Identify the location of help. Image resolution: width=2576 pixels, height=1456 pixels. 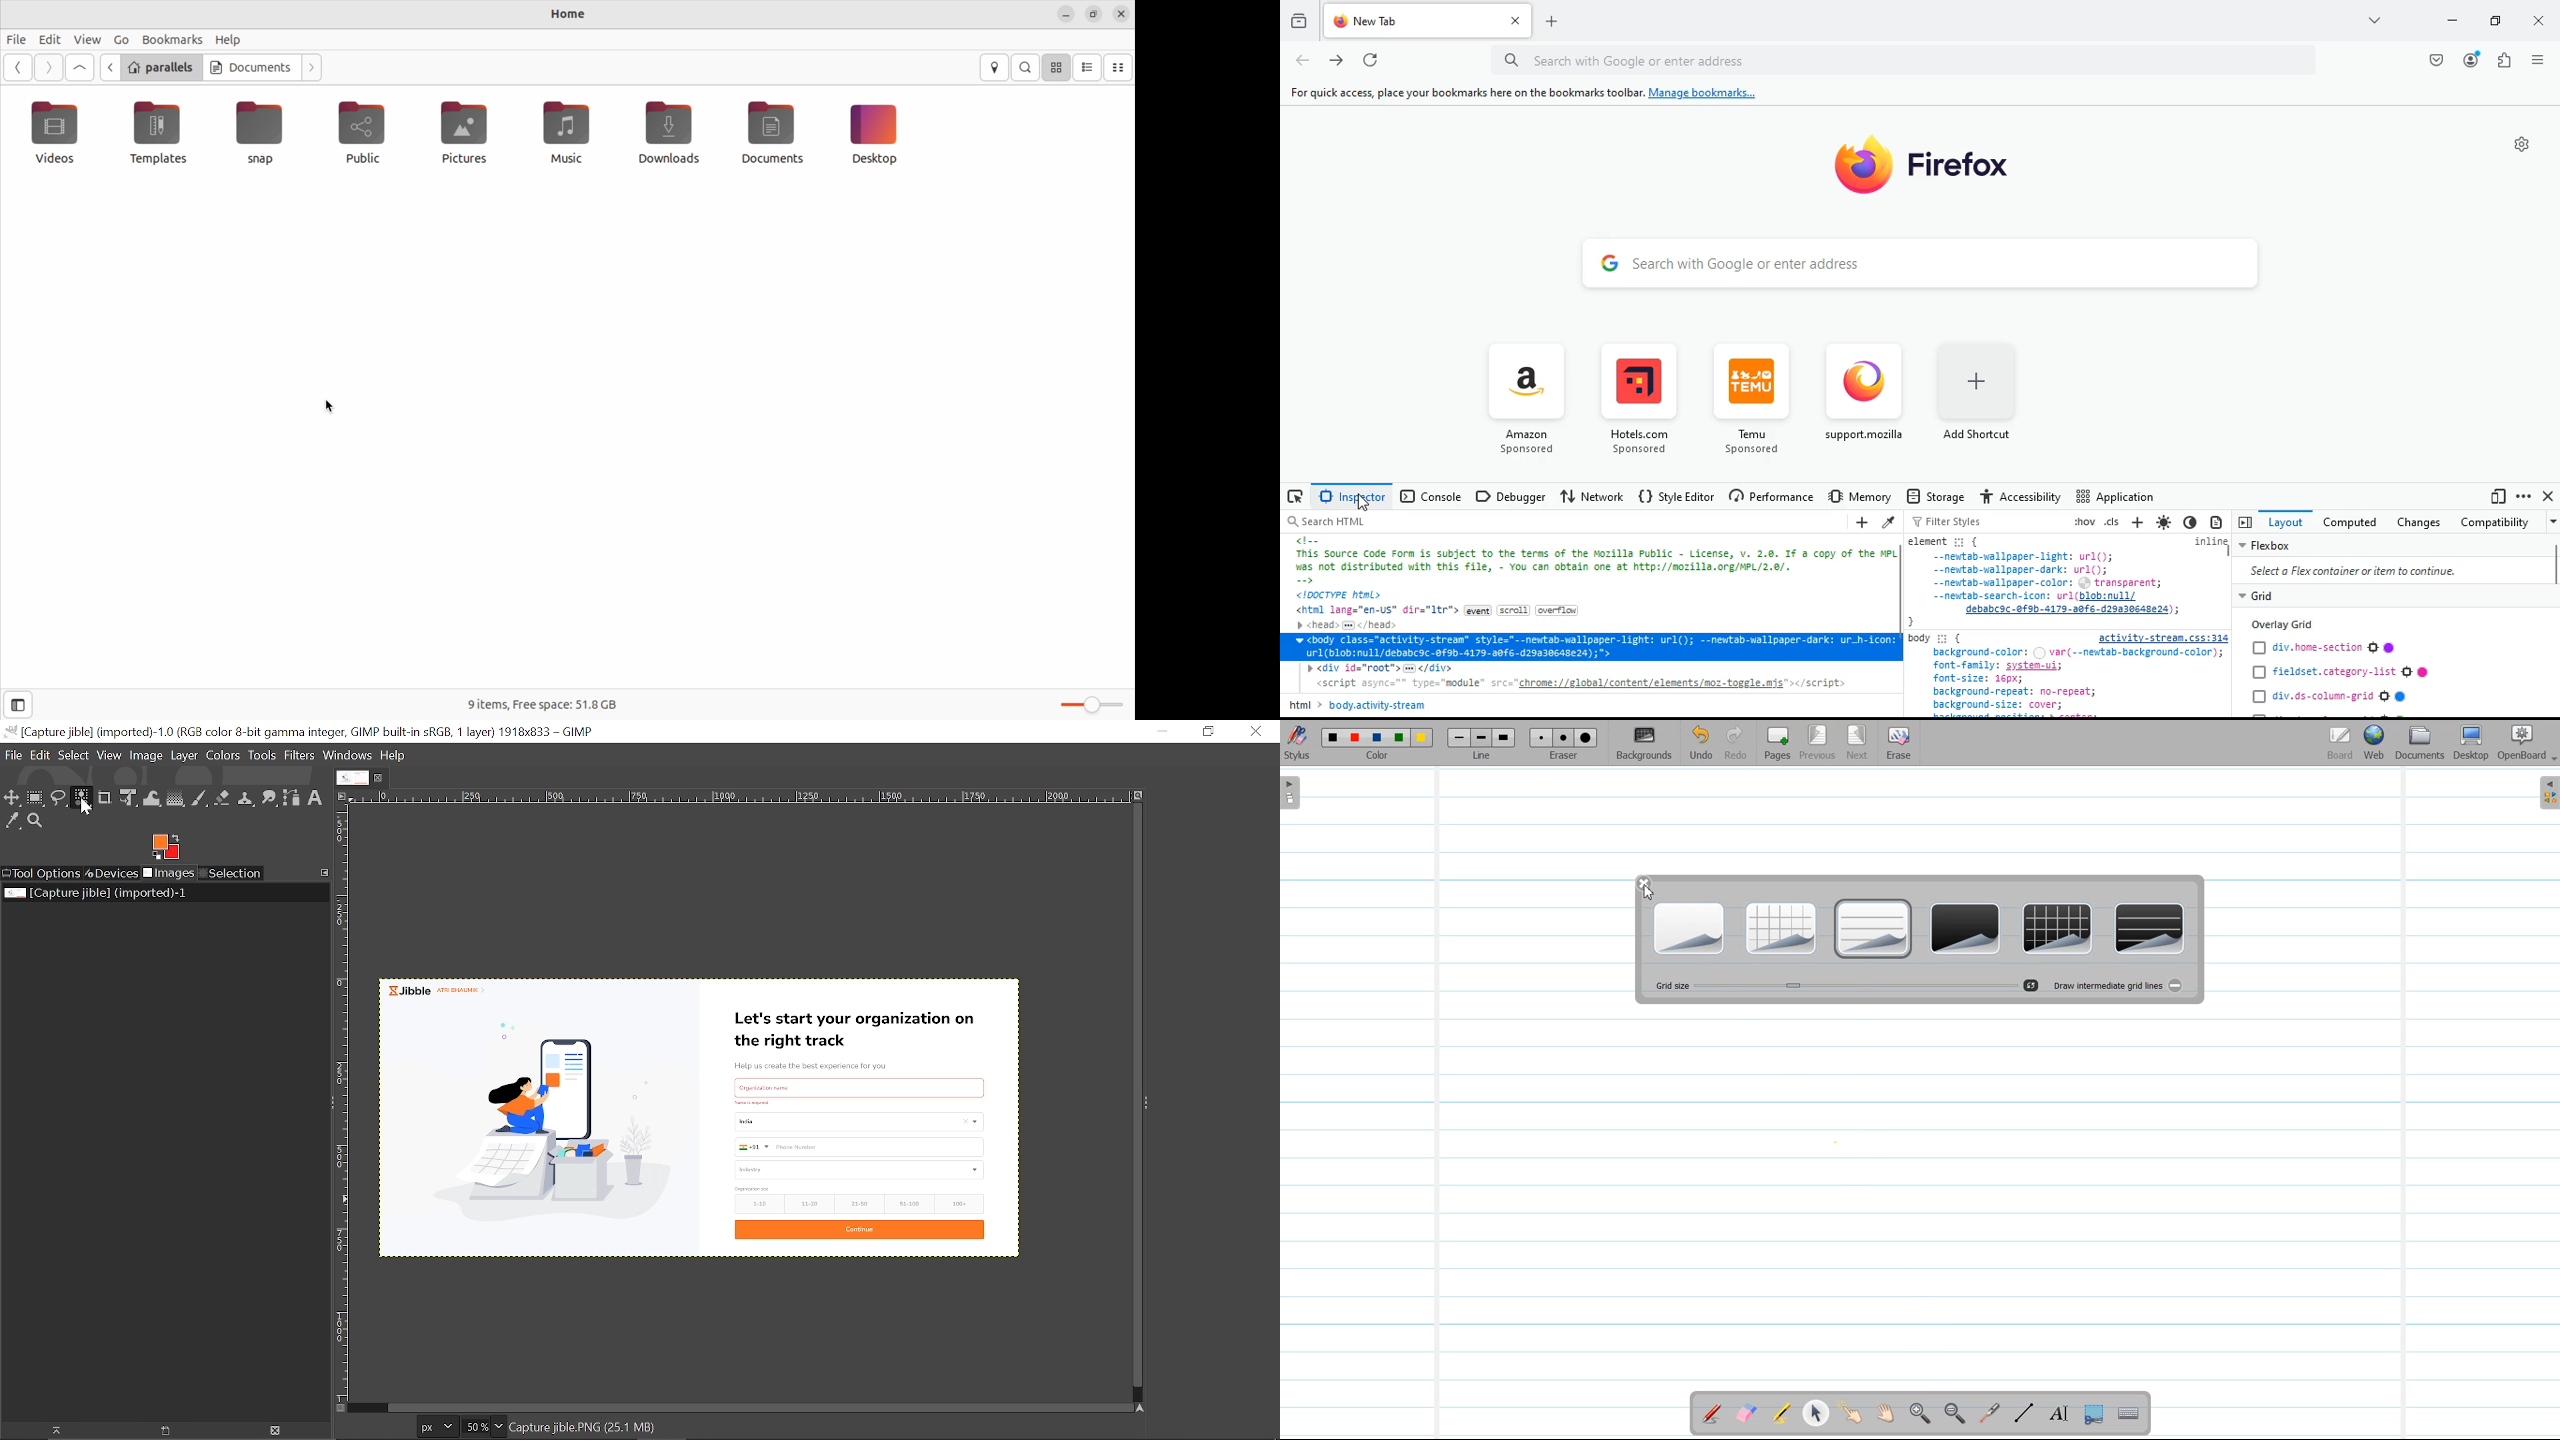
(230, 39).